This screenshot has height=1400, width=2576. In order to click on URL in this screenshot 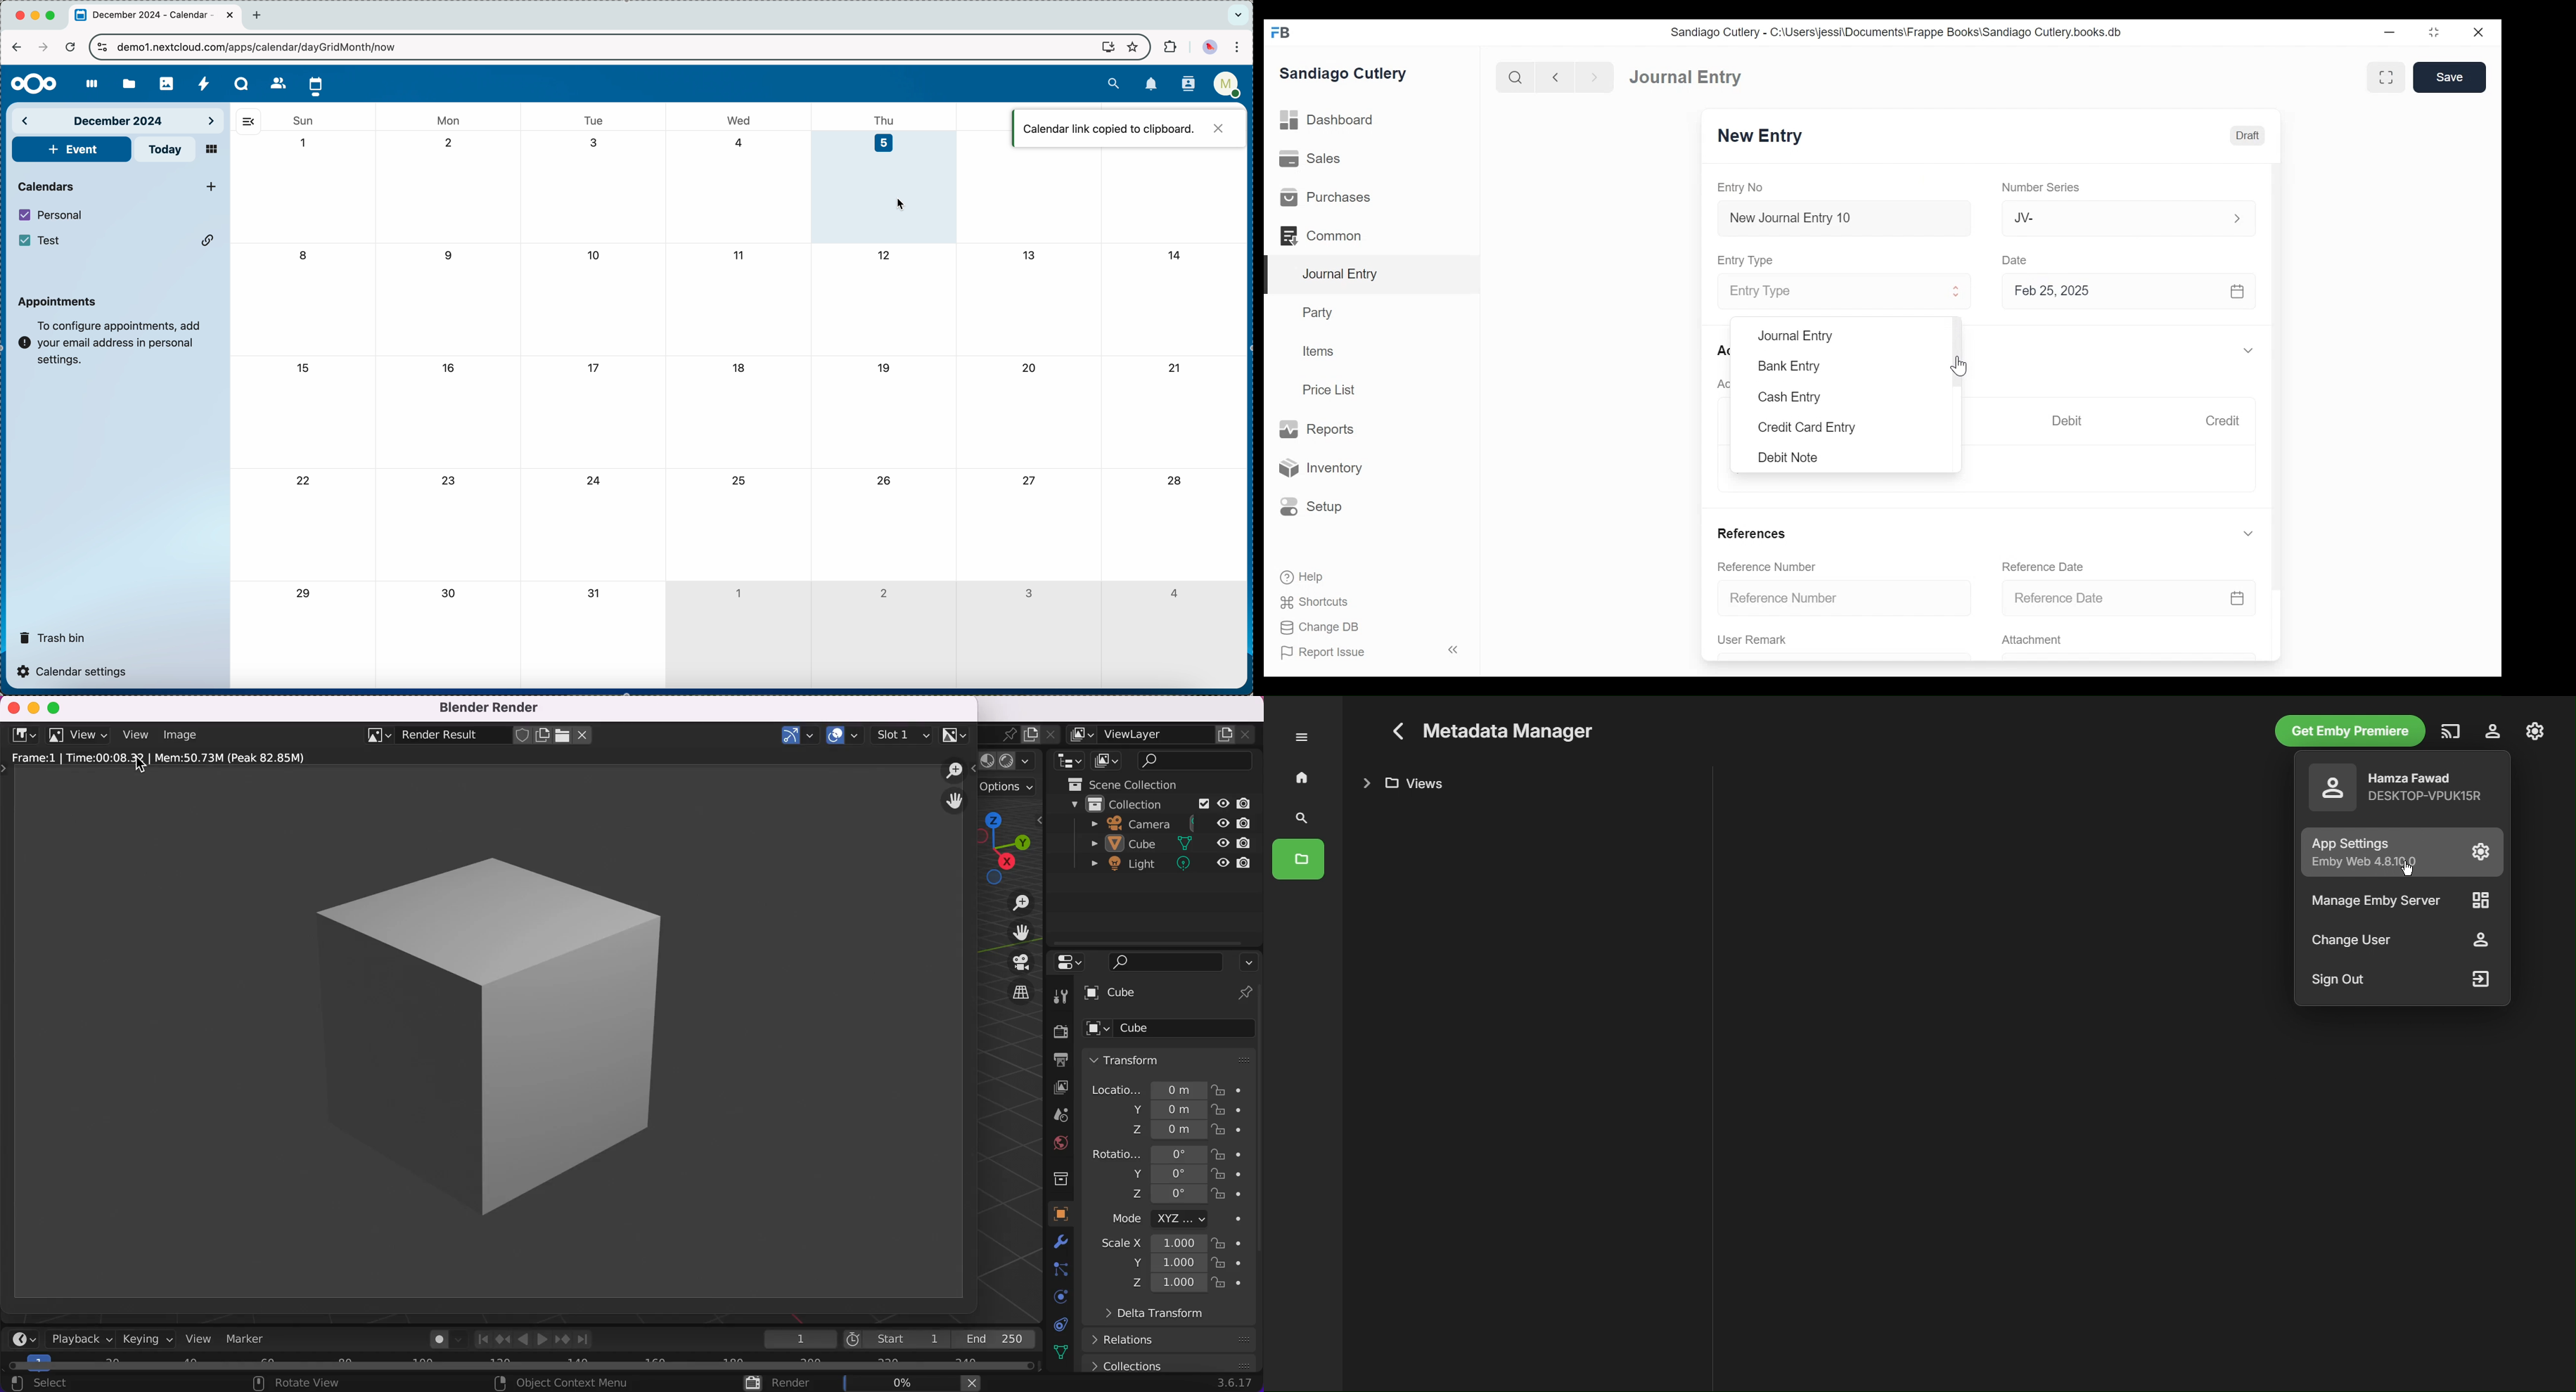, I will do `click(265, 47)`.